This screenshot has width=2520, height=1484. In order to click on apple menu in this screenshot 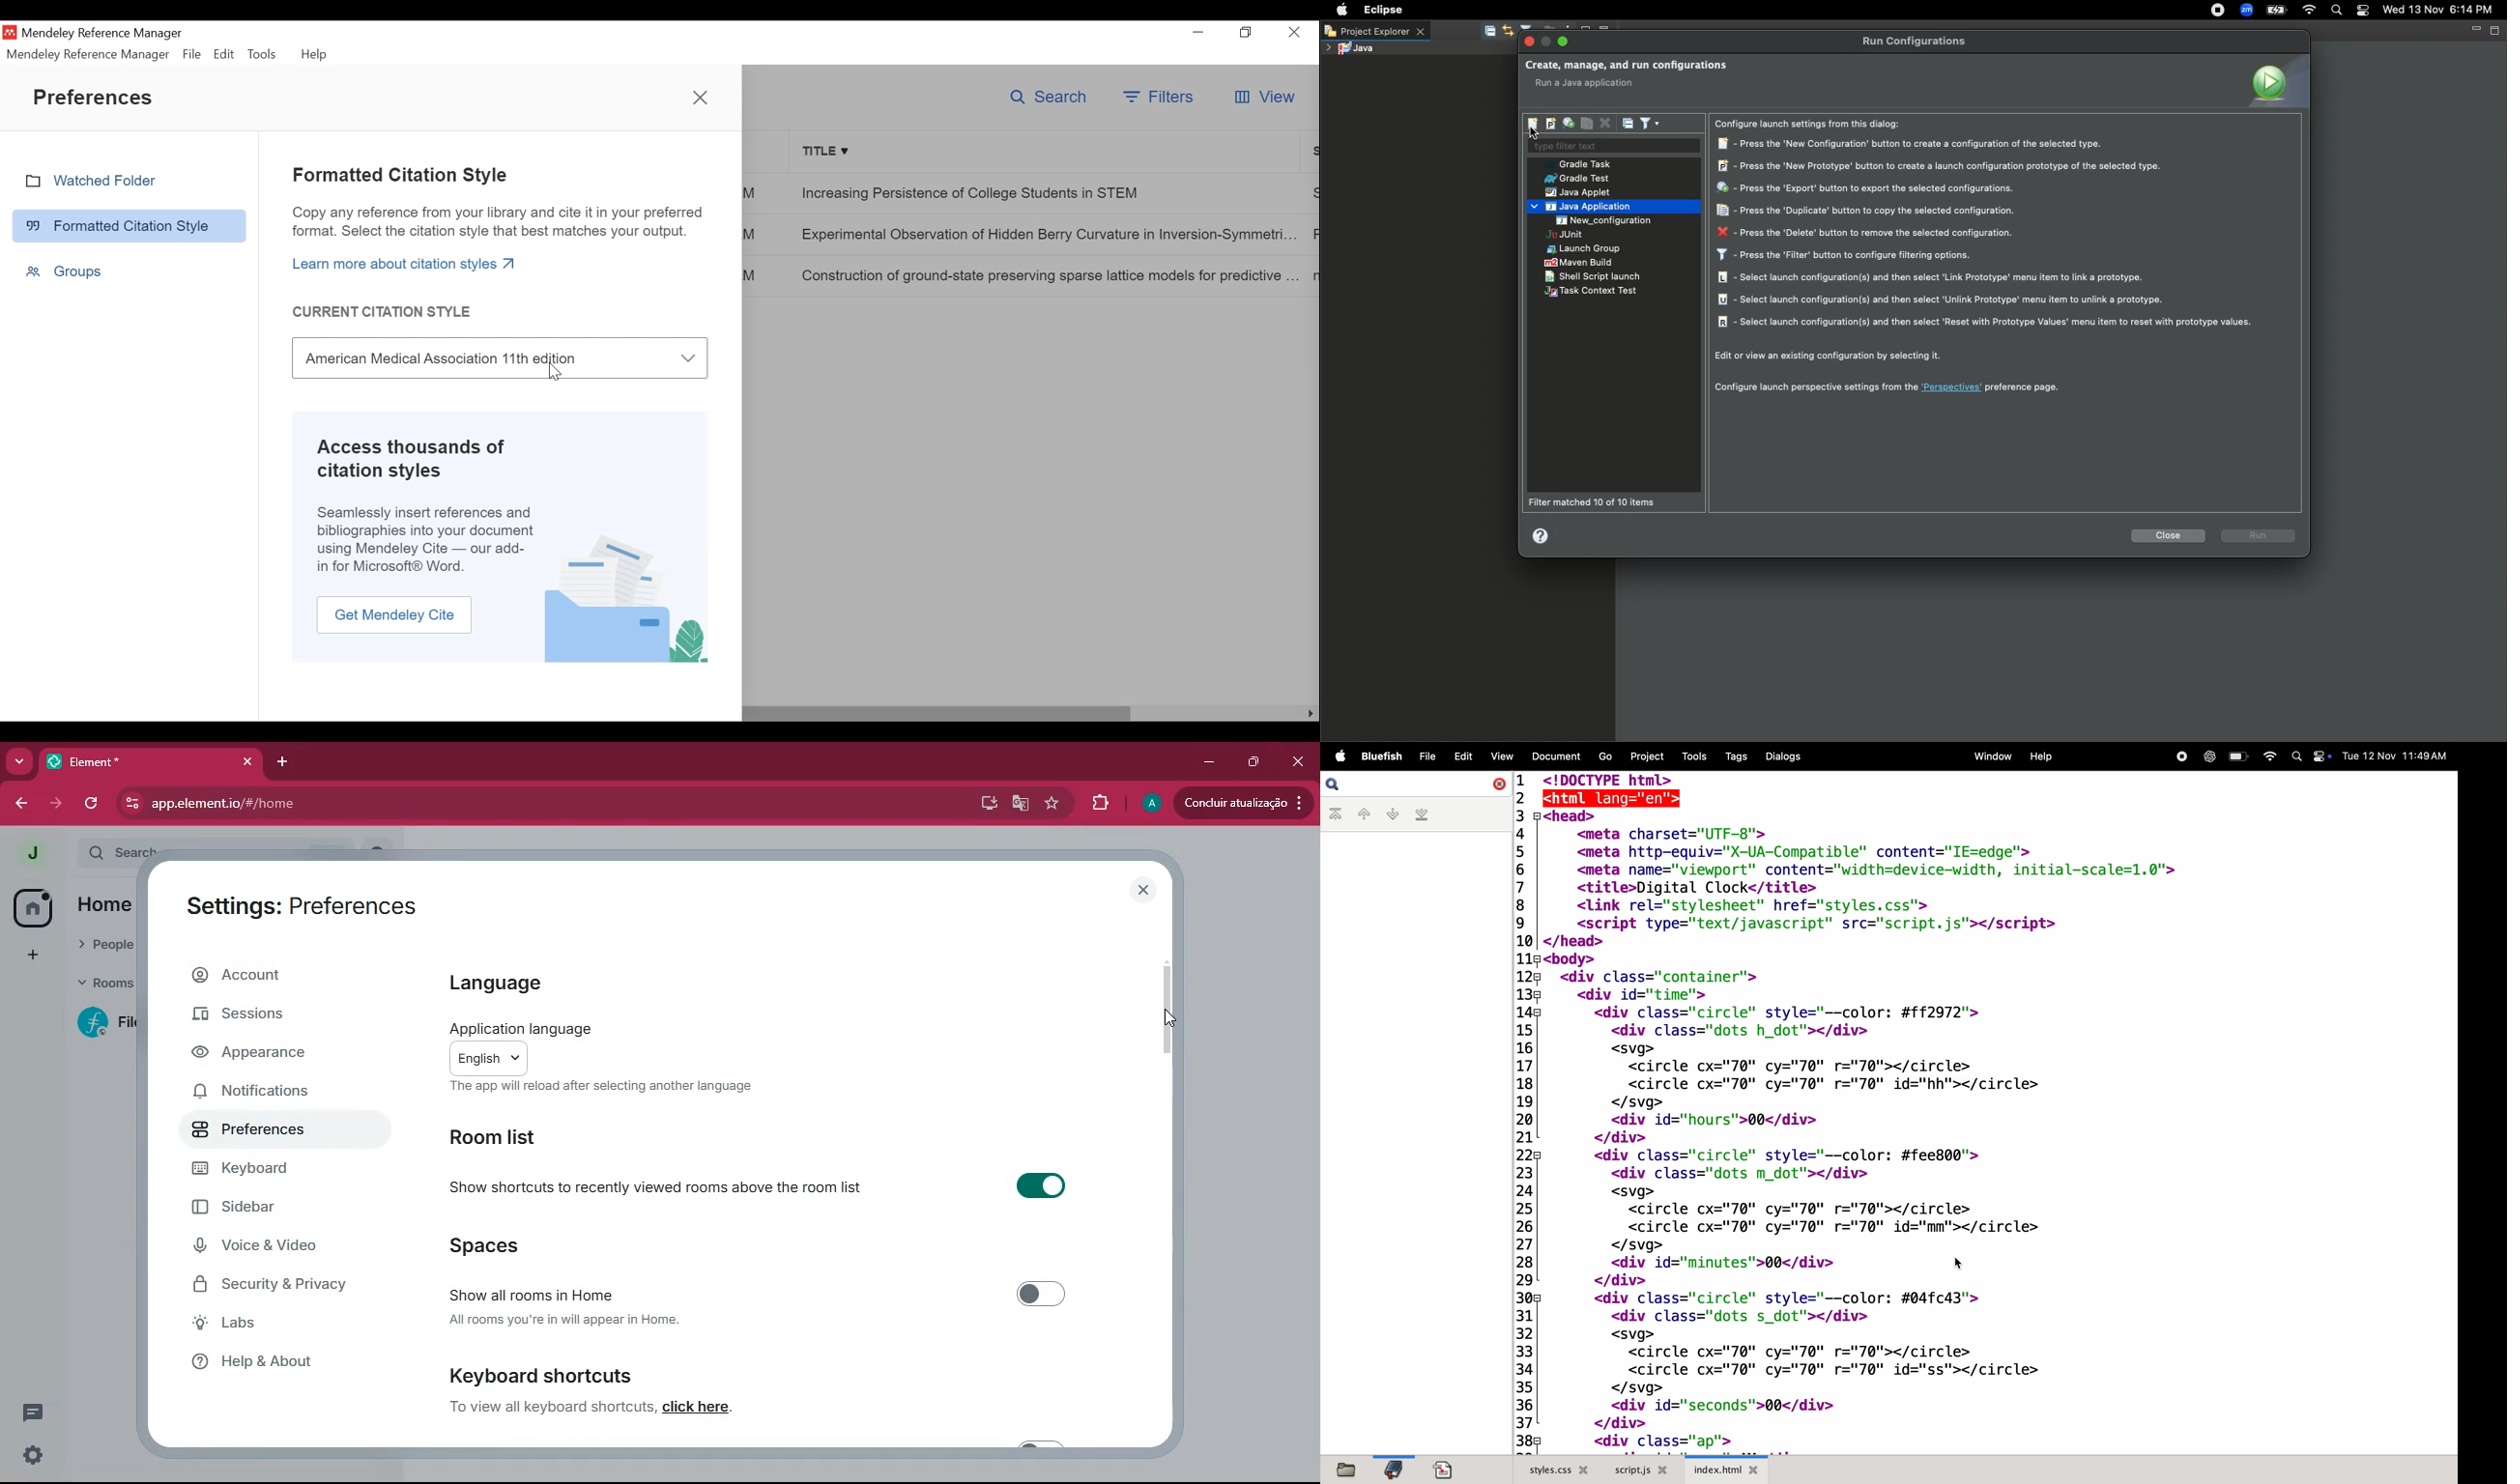, I will do `click(1337, 756)`.